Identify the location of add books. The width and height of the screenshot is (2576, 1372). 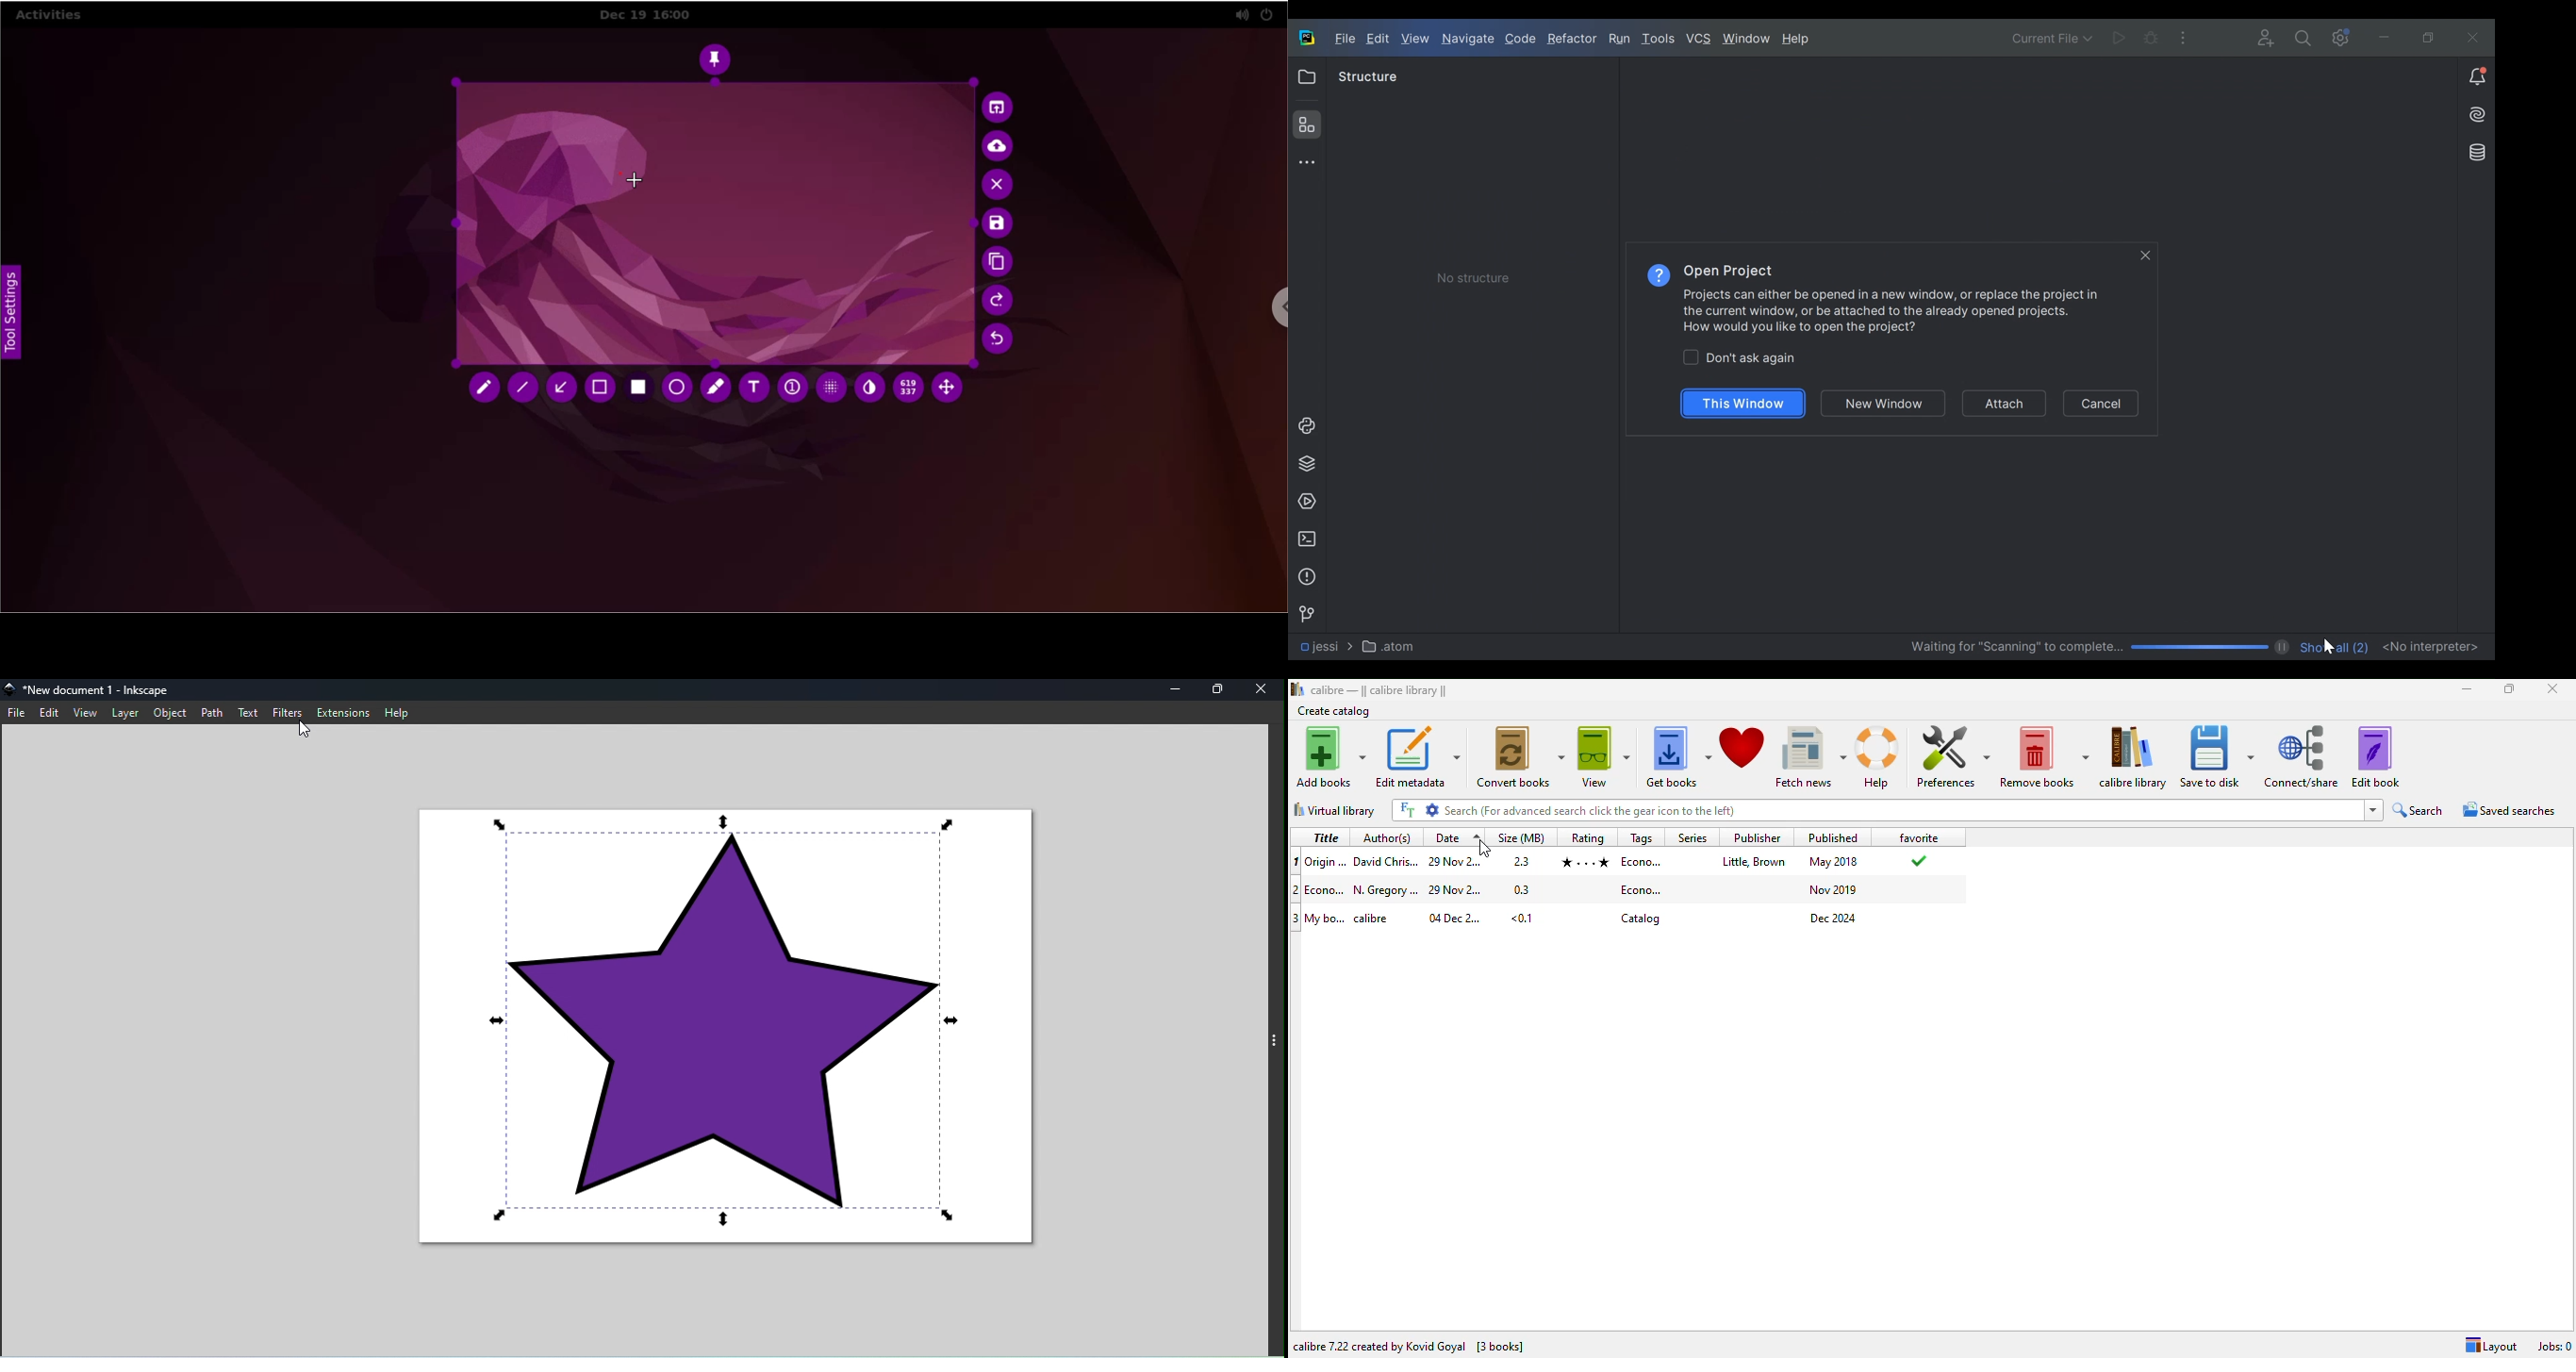
(1332, 757).